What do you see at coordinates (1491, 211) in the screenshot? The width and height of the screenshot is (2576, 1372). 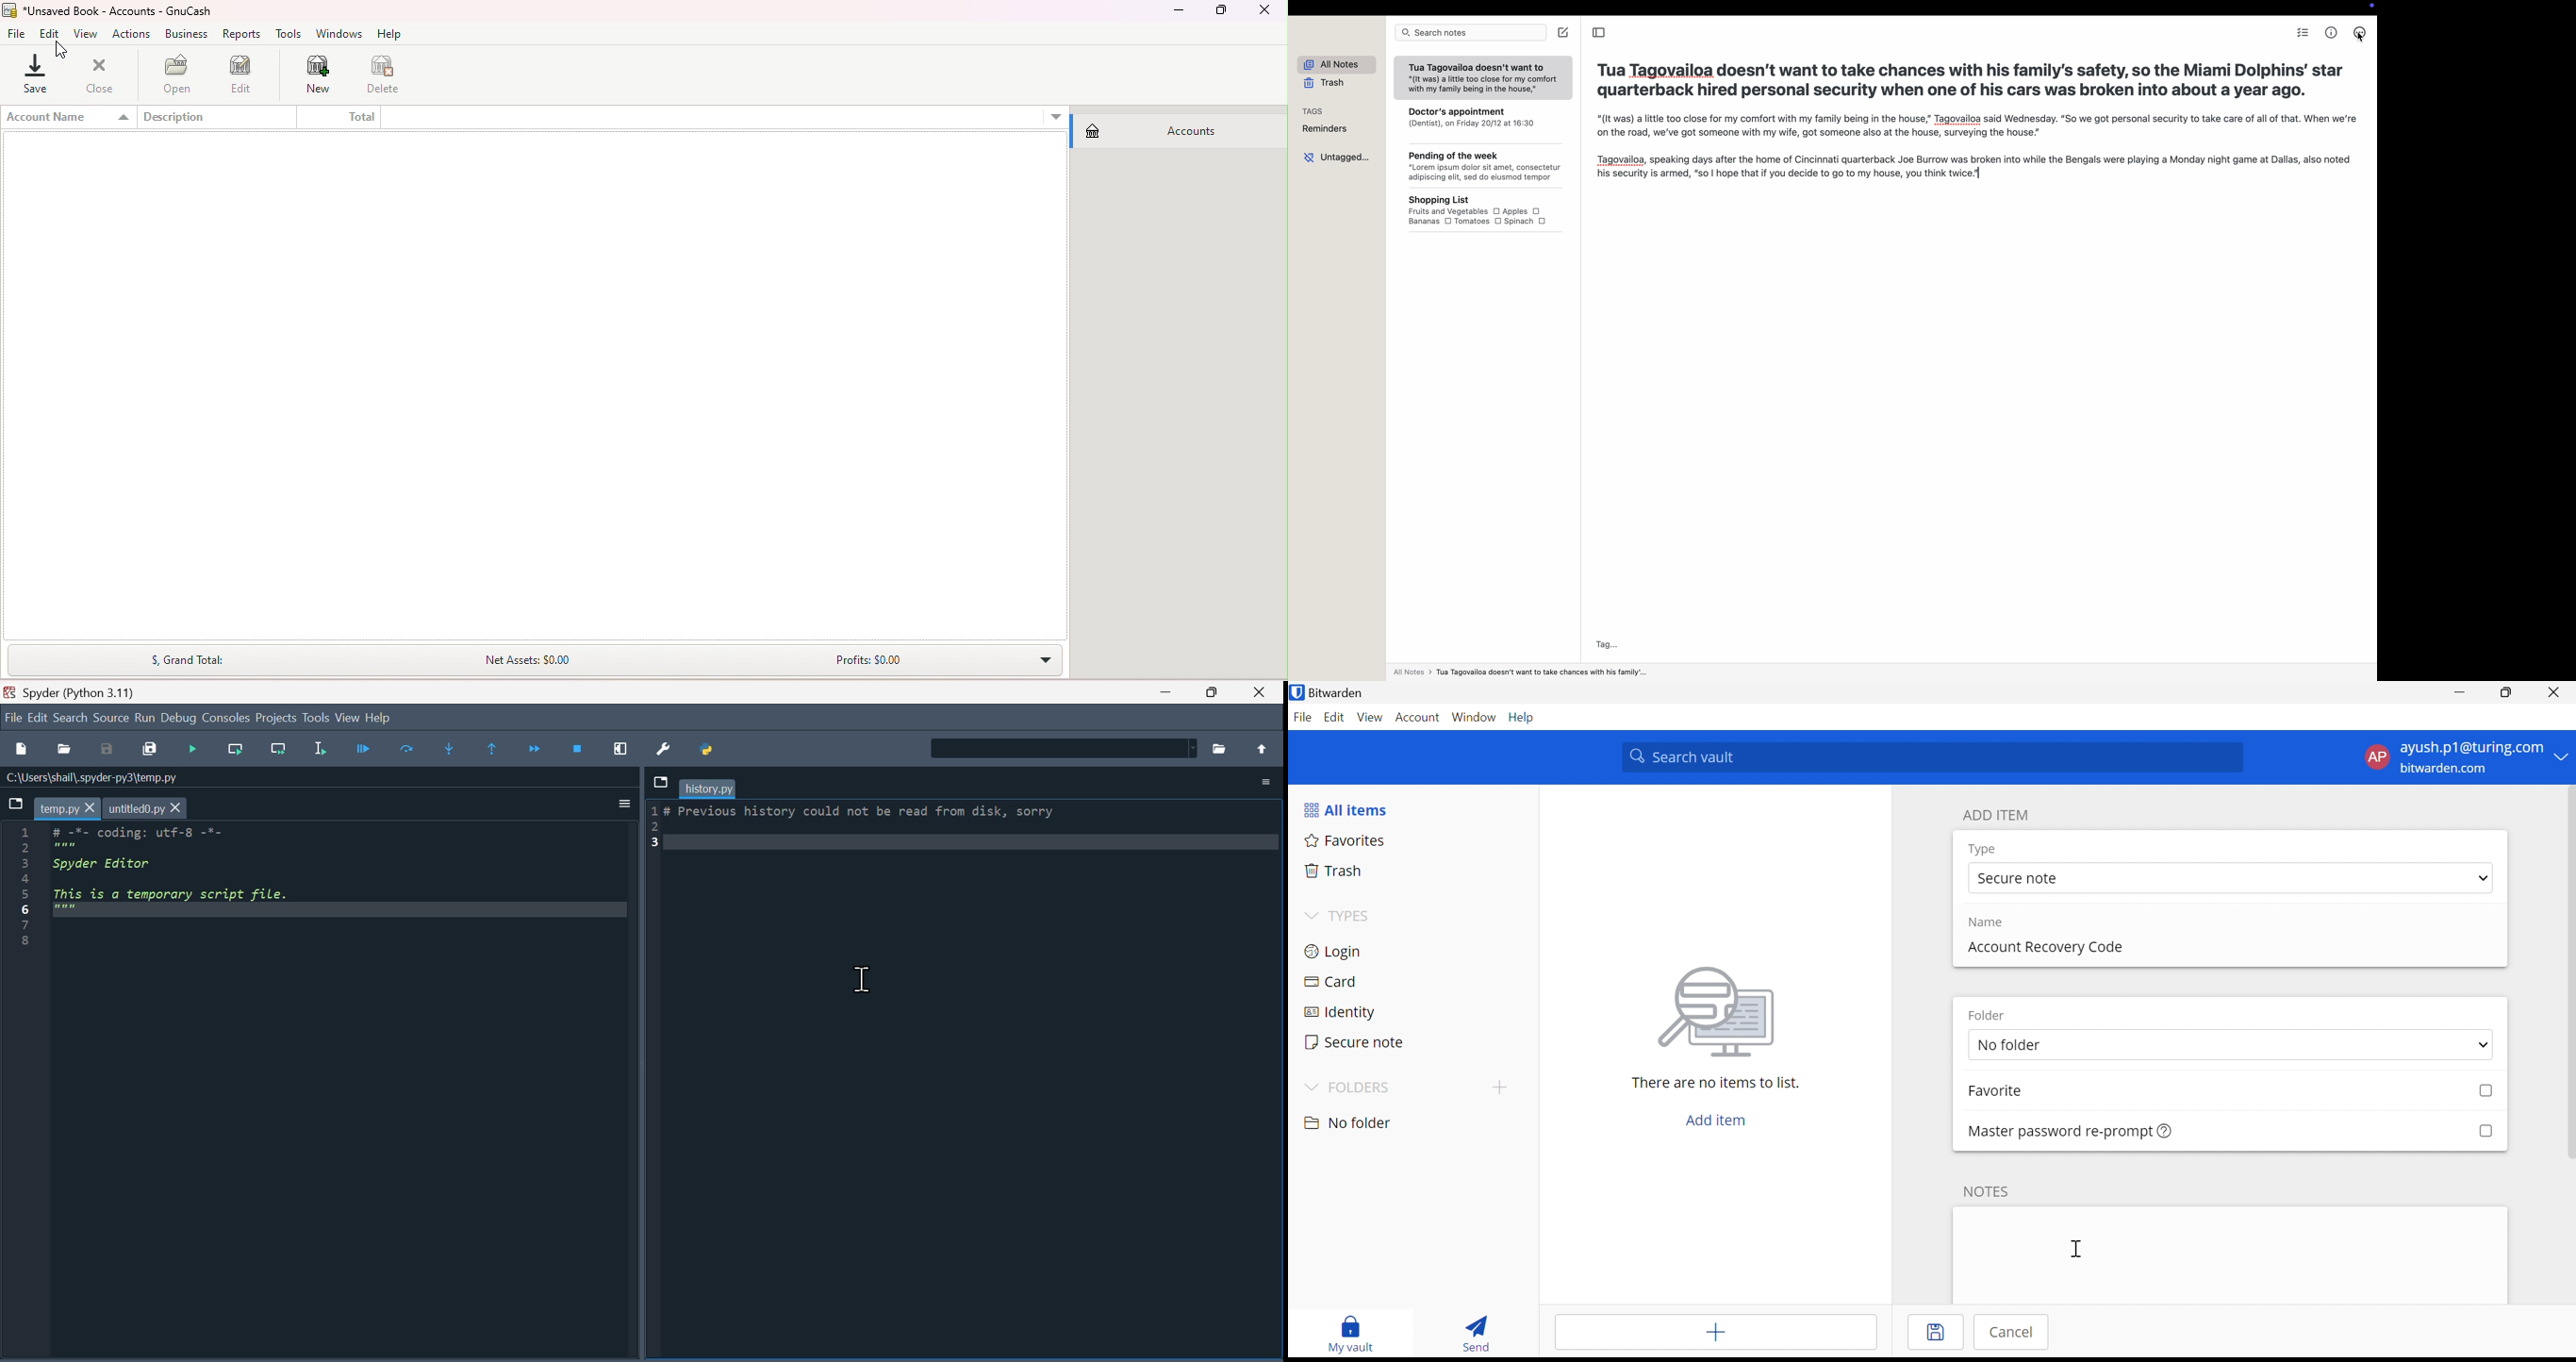 I see `Shopping List
Fruits and Vegetables O Apples O
Bananas 0 Tomatoes O Spinach O` at bounding box center [1491, 211].